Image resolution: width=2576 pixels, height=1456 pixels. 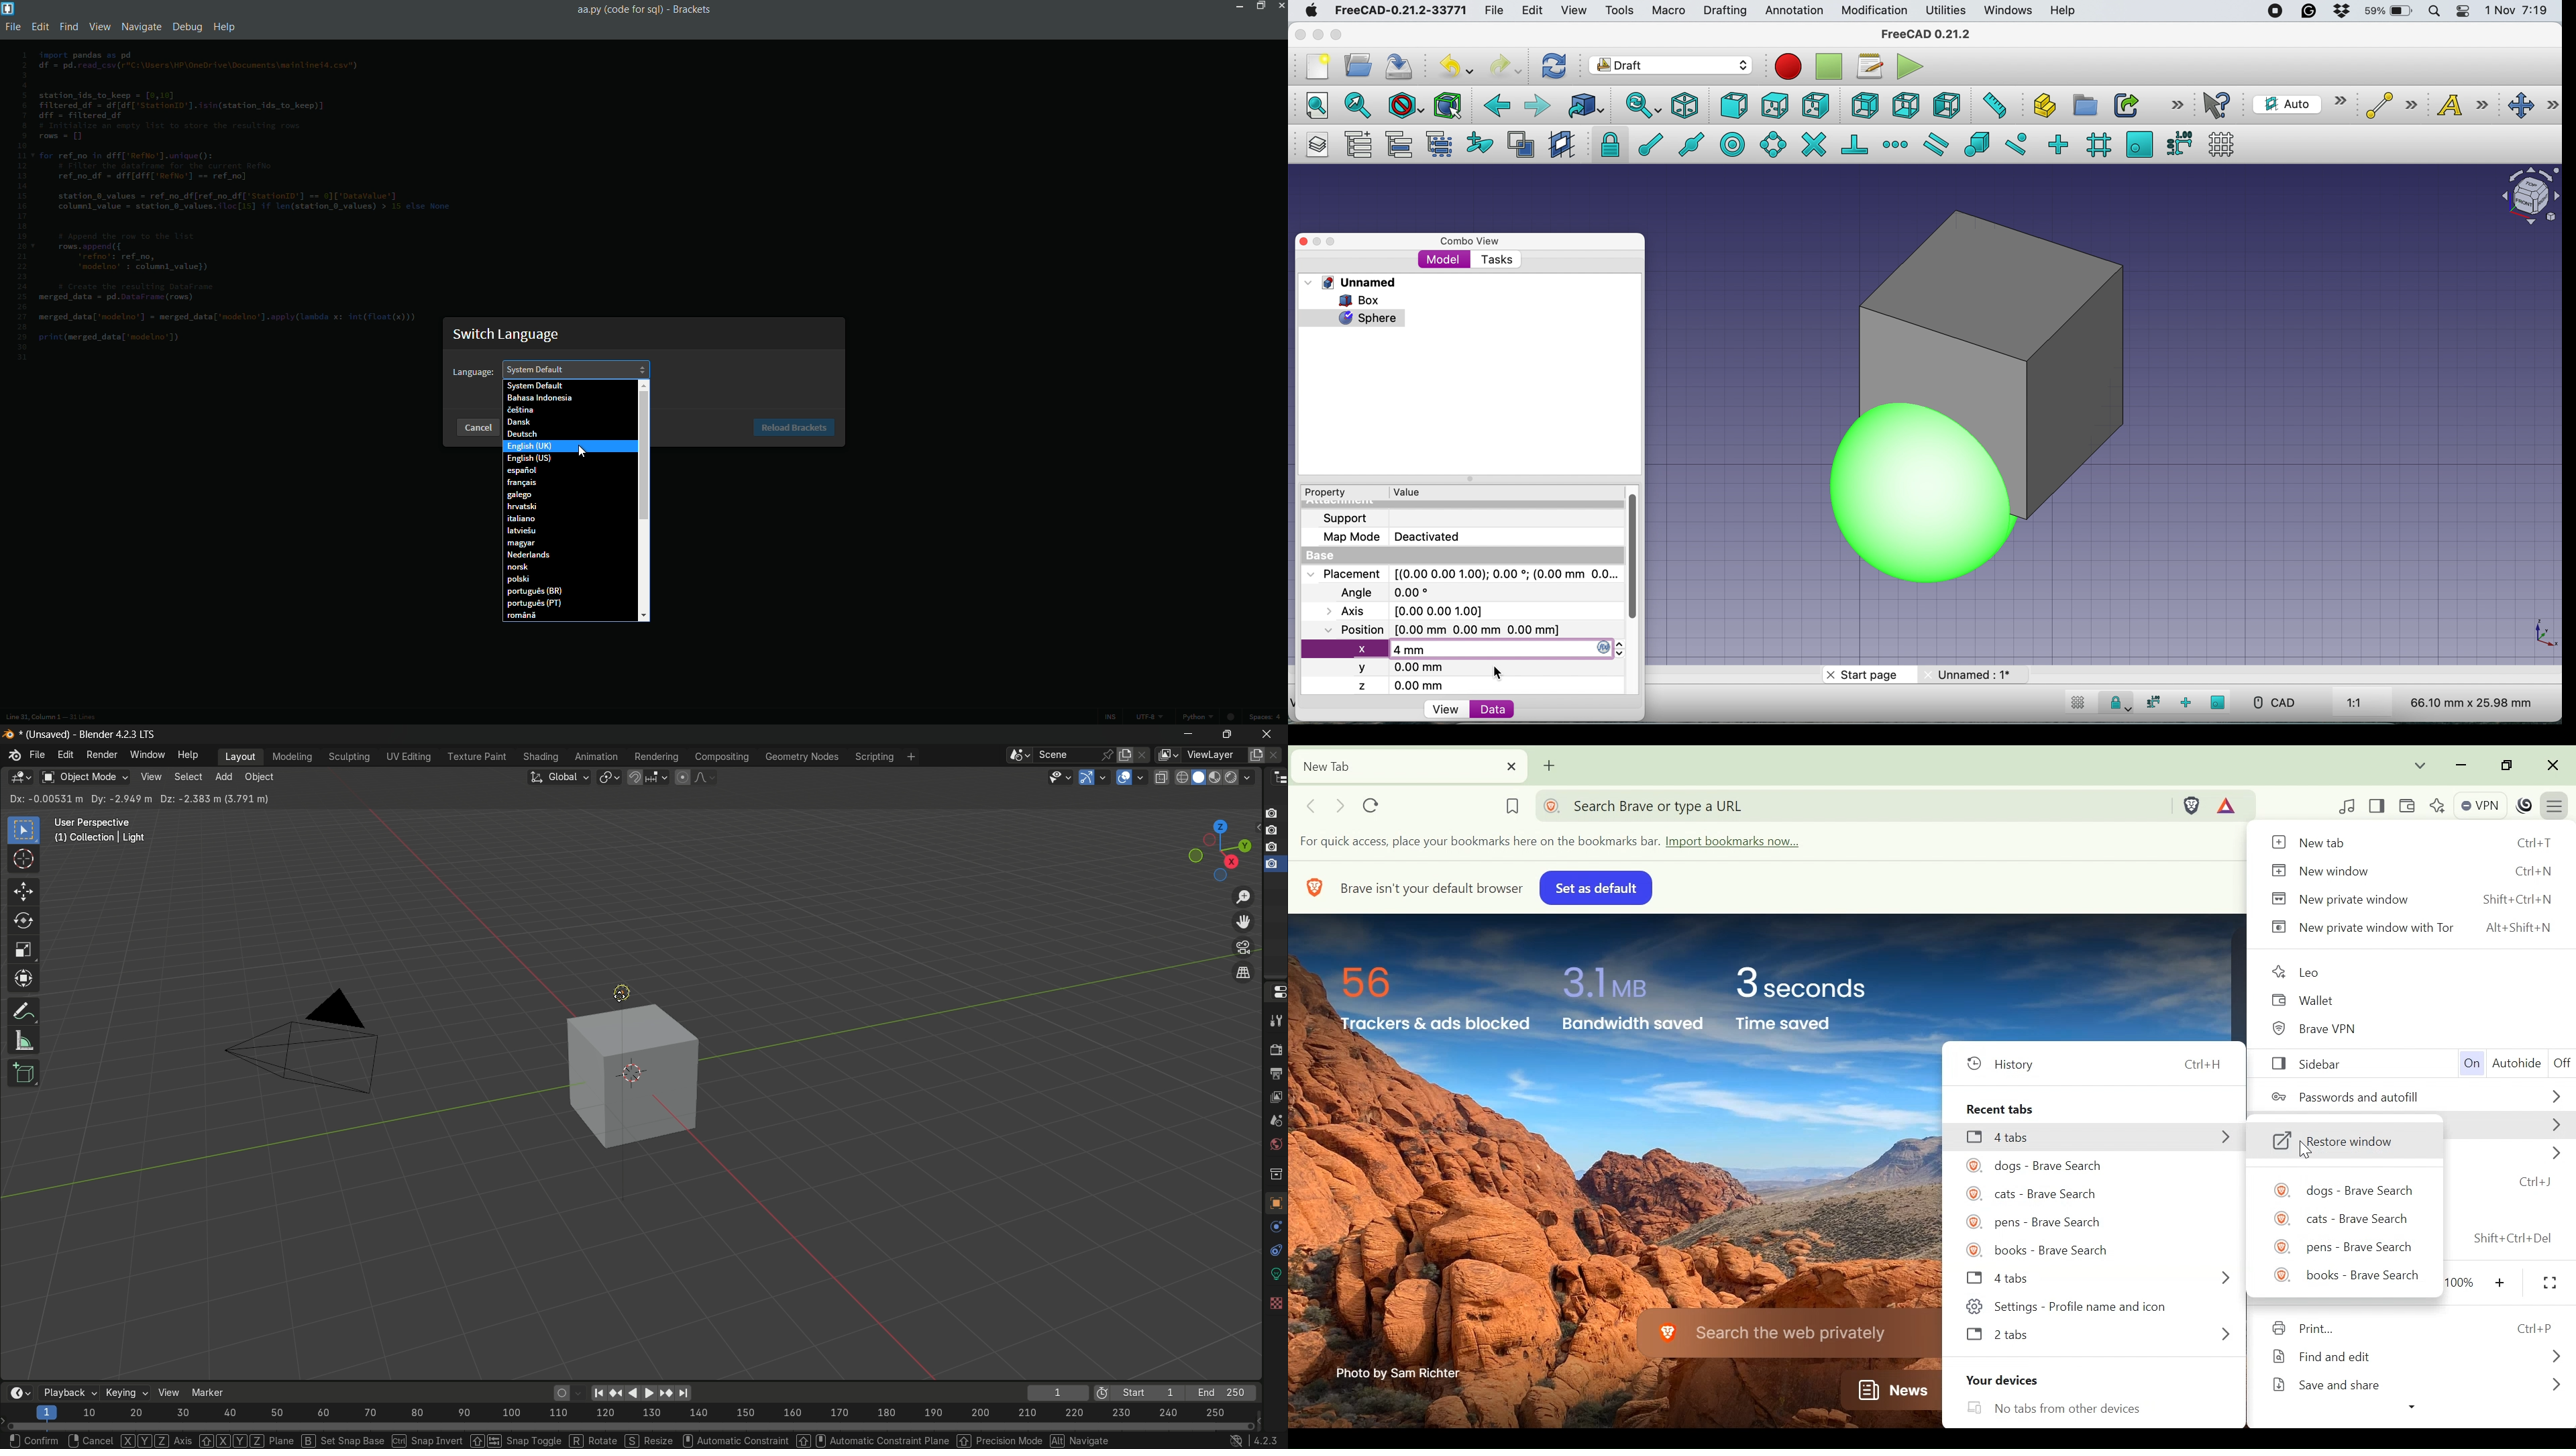 What do you see at coordinates (2310, 11) in the screenshot?
I see `grammarly` at bounding box center [2310, 11].